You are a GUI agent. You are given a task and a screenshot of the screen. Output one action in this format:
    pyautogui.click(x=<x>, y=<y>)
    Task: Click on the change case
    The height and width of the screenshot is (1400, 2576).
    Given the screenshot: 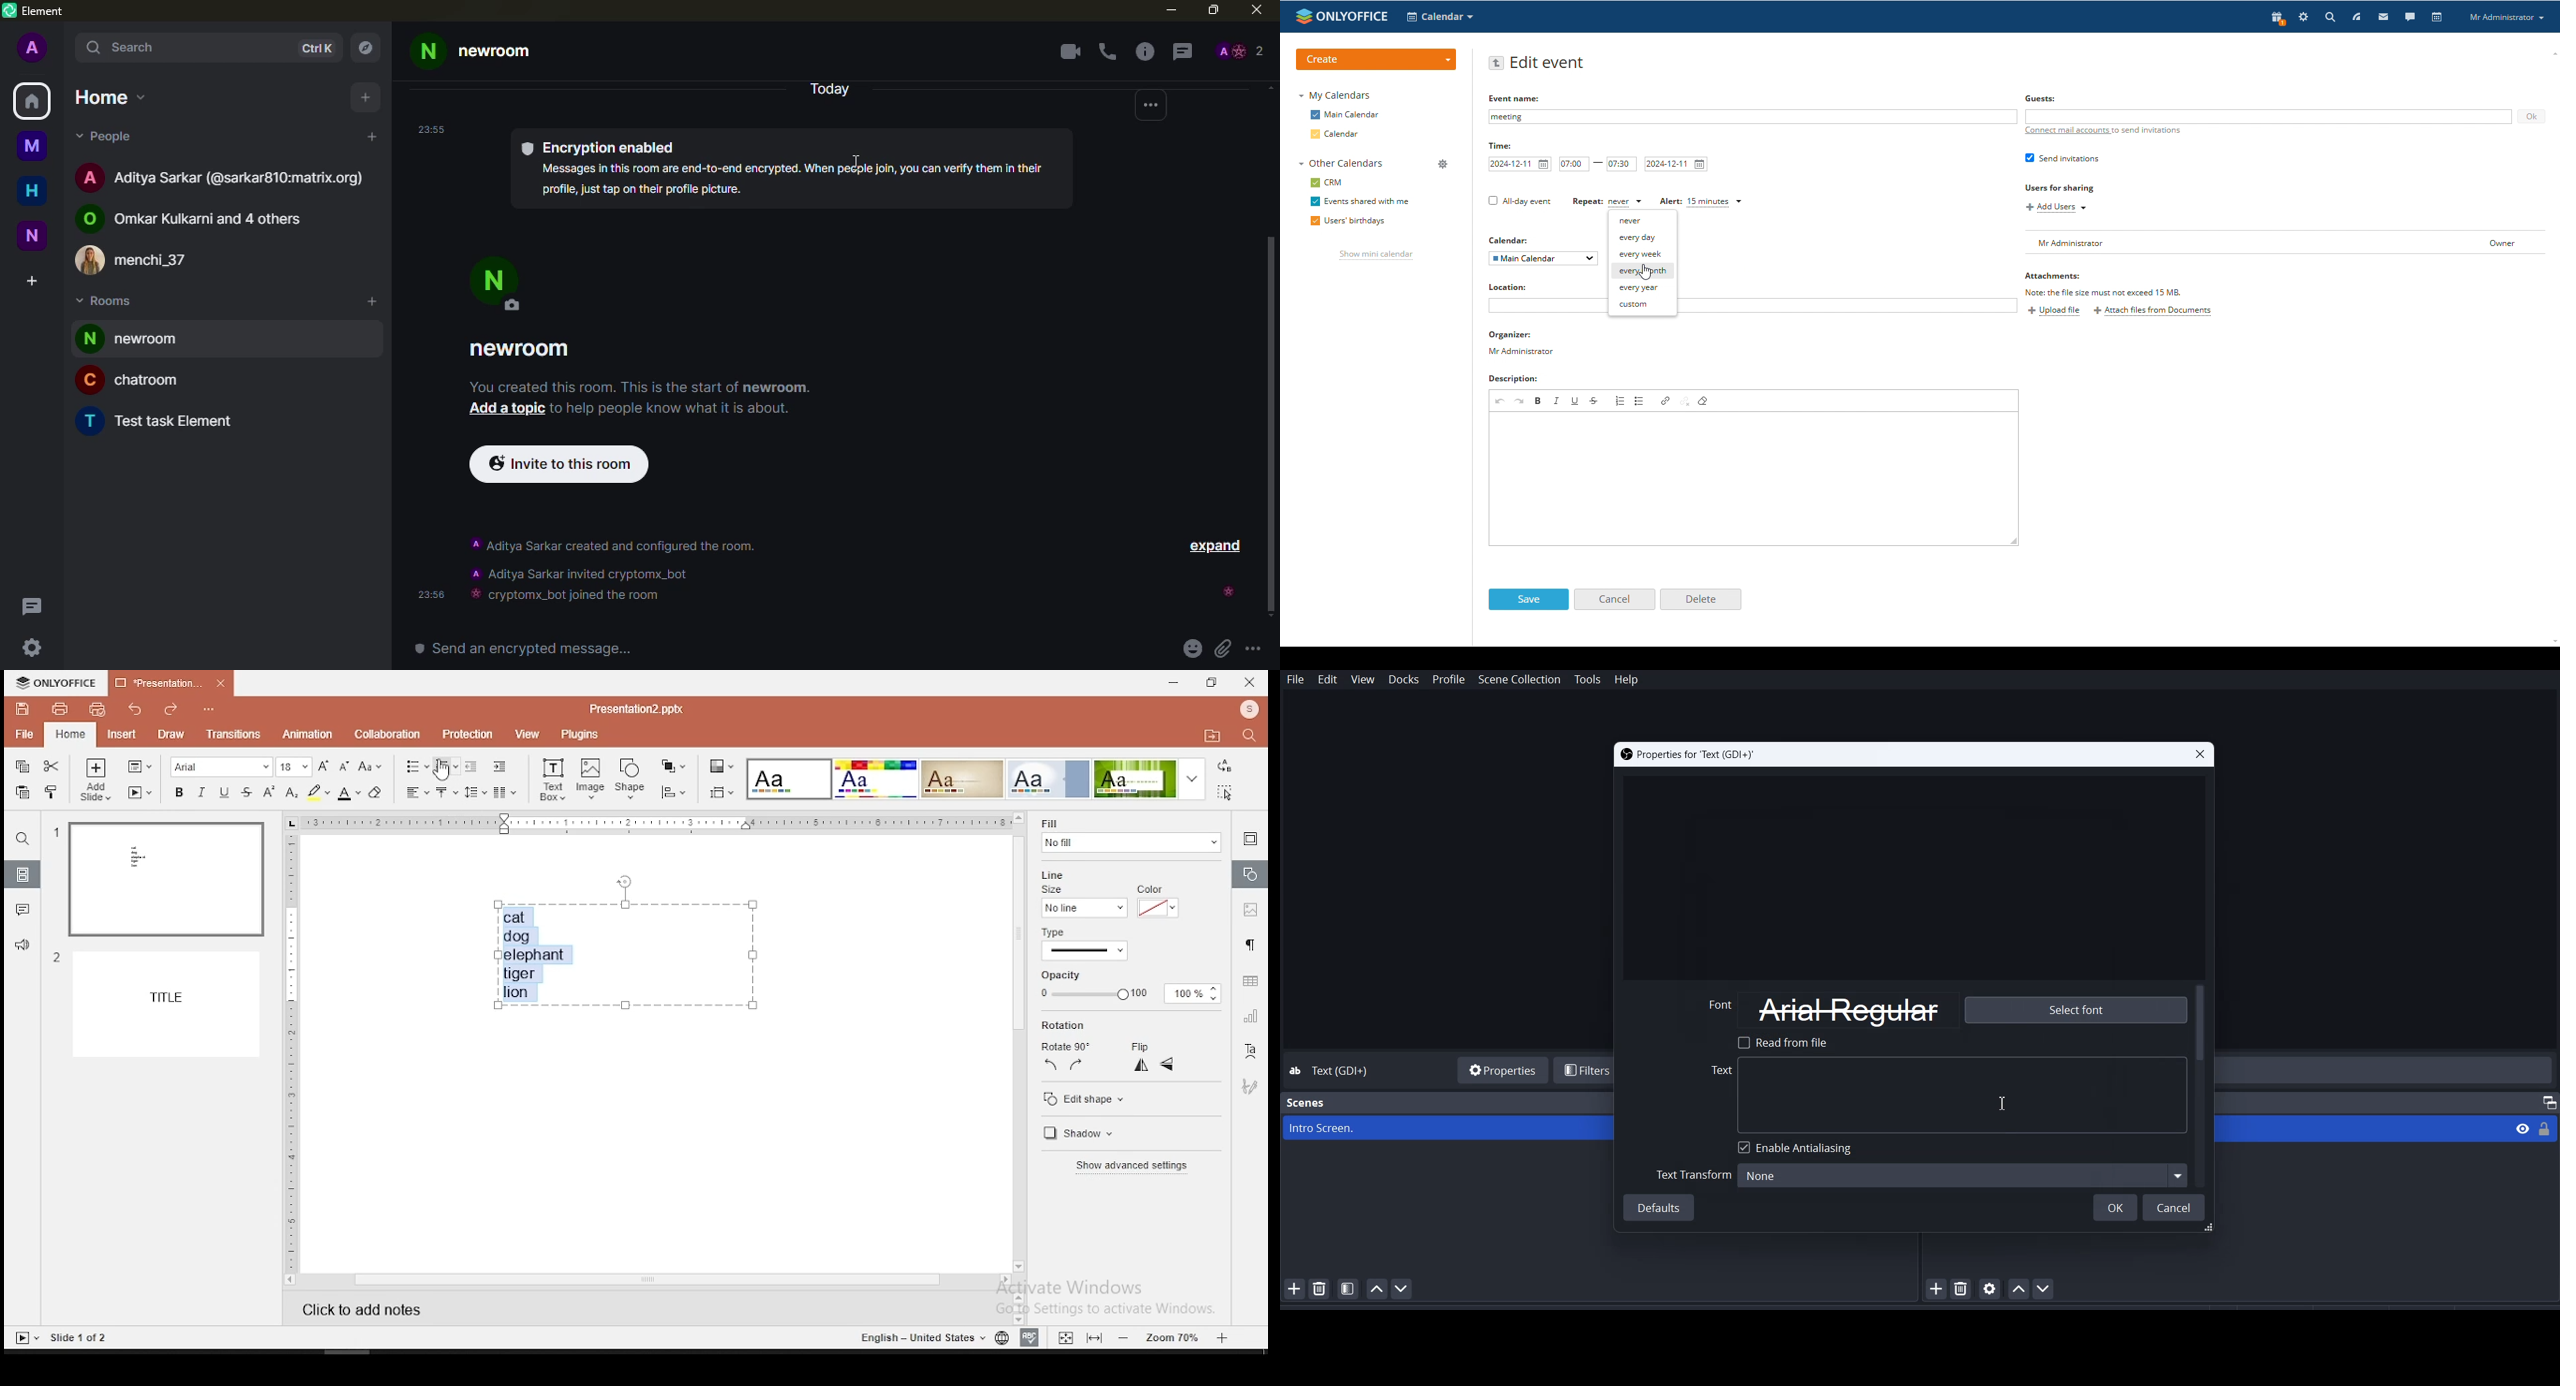 What is the action you would take?
    pyautogui.click(x=371, y=766)
    